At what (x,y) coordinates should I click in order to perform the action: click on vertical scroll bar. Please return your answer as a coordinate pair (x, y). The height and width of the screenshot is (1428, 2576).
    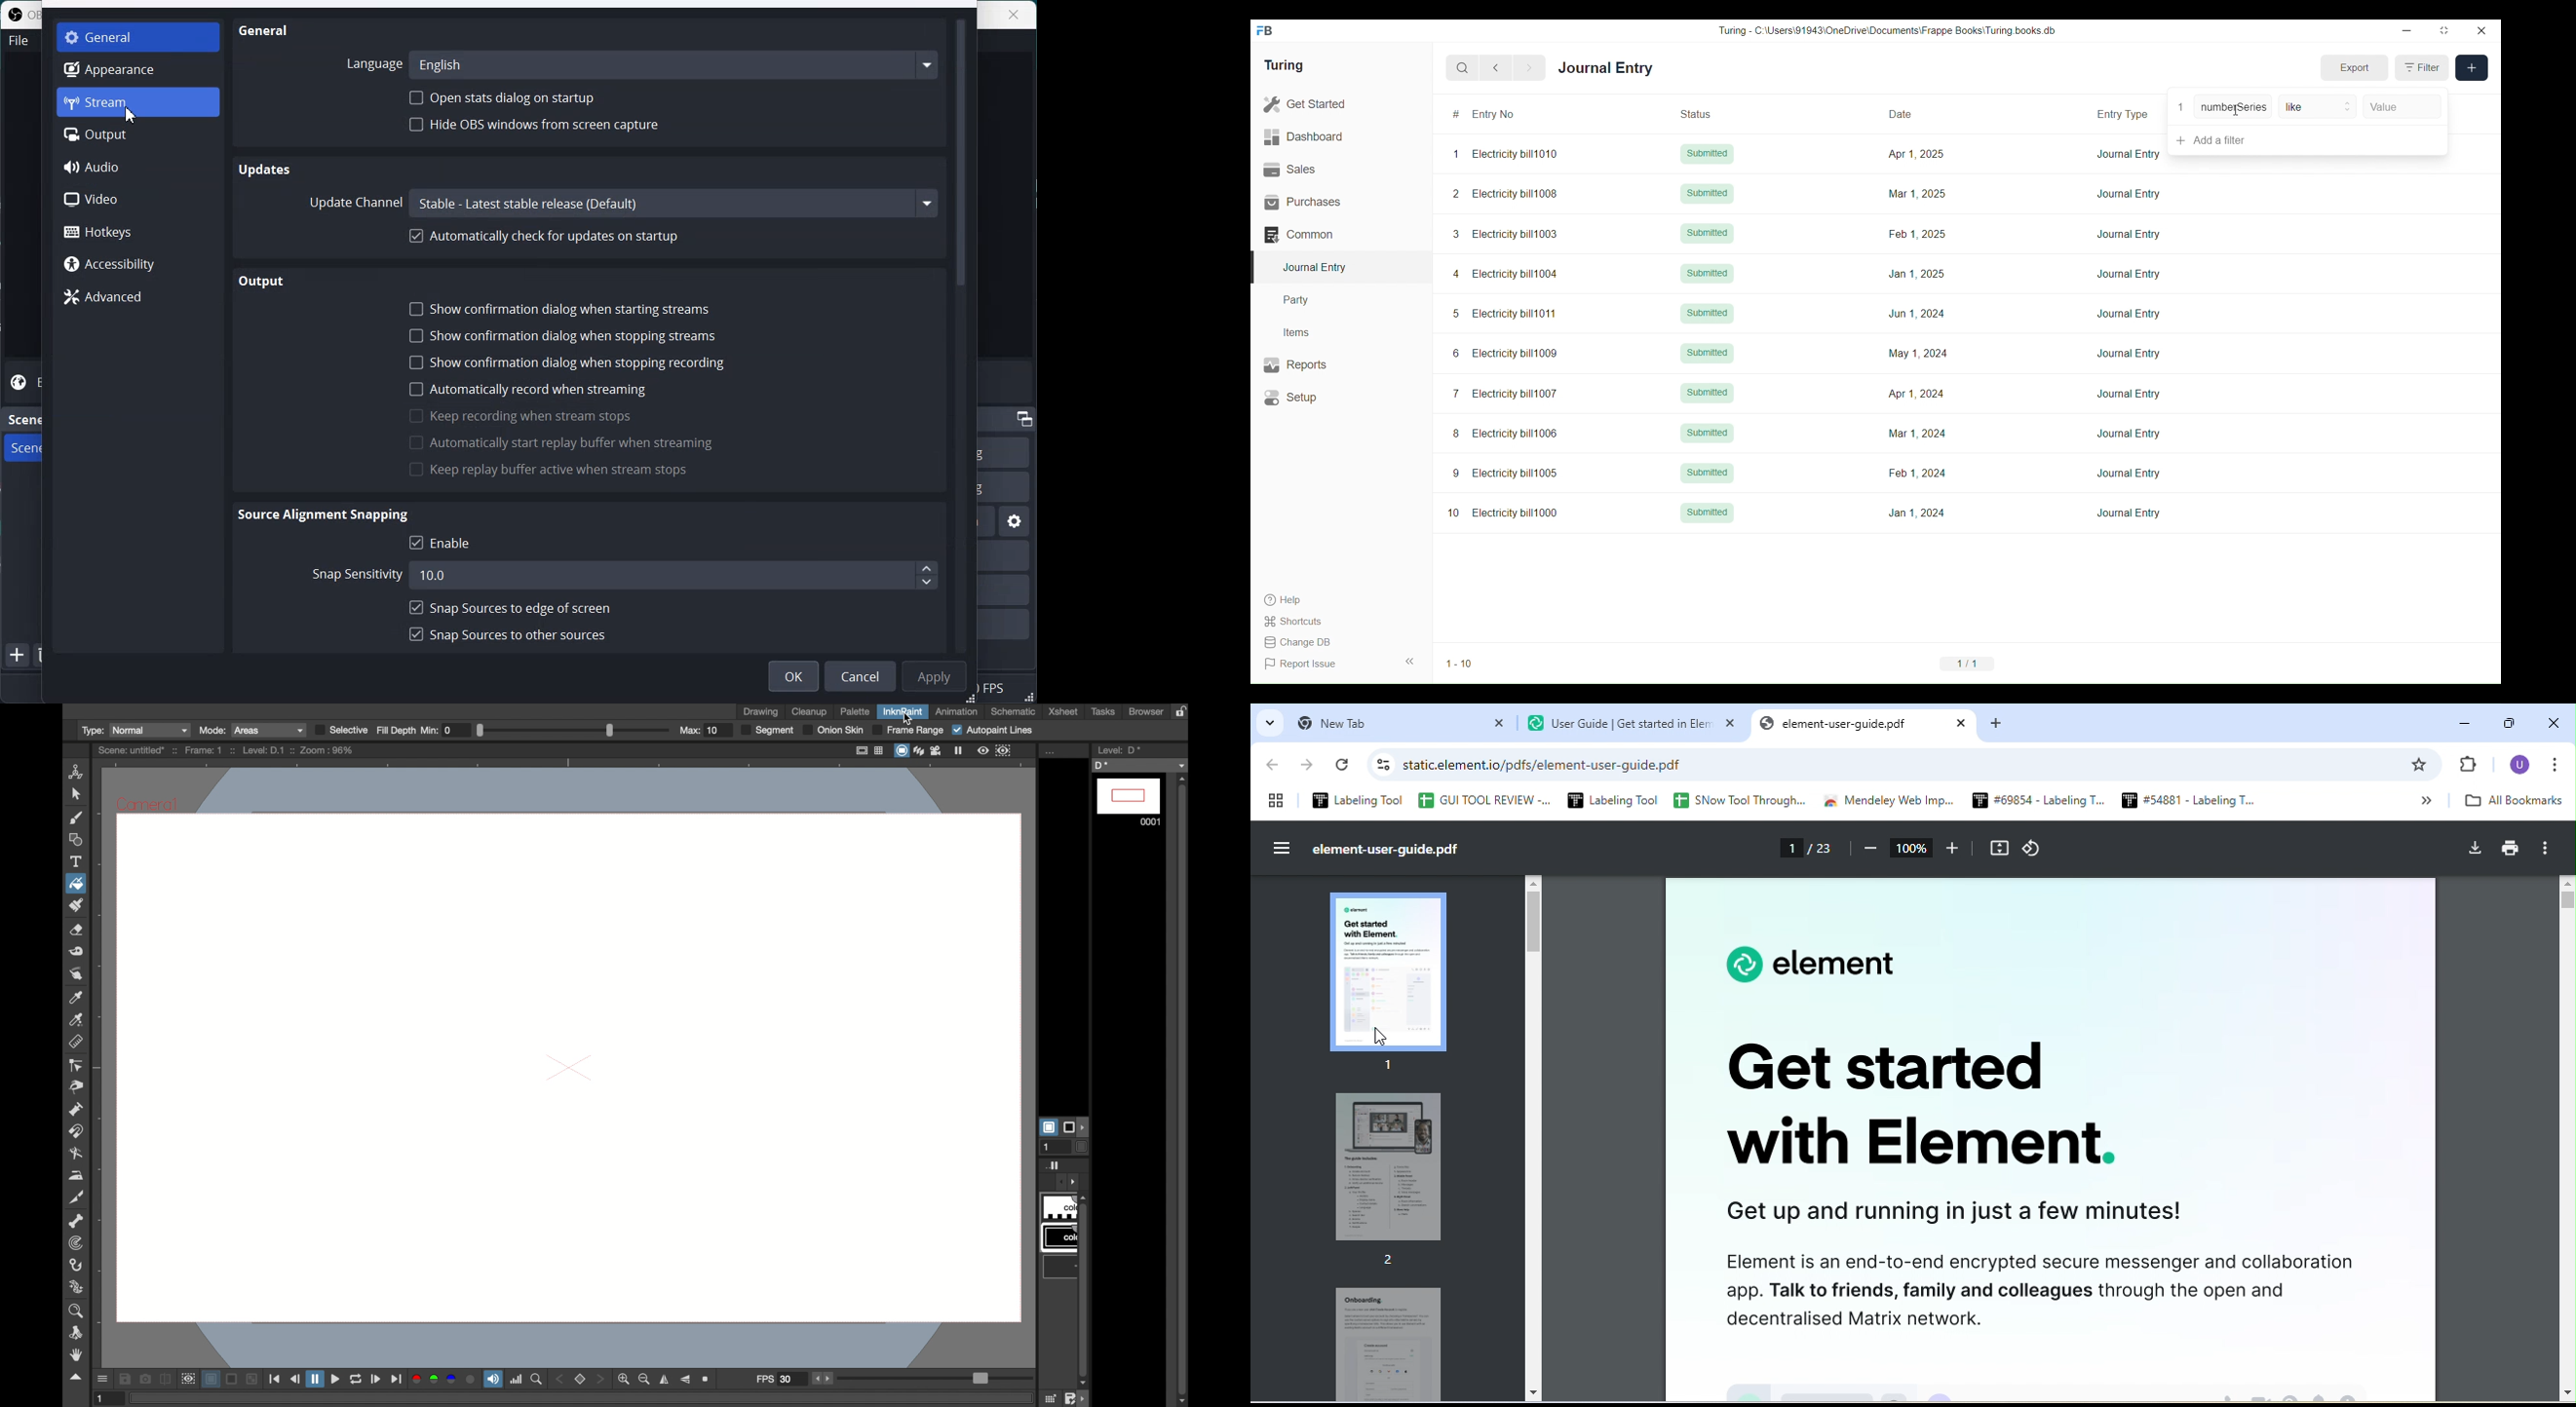
    Looking at the image, I should click on (2567, 1136).